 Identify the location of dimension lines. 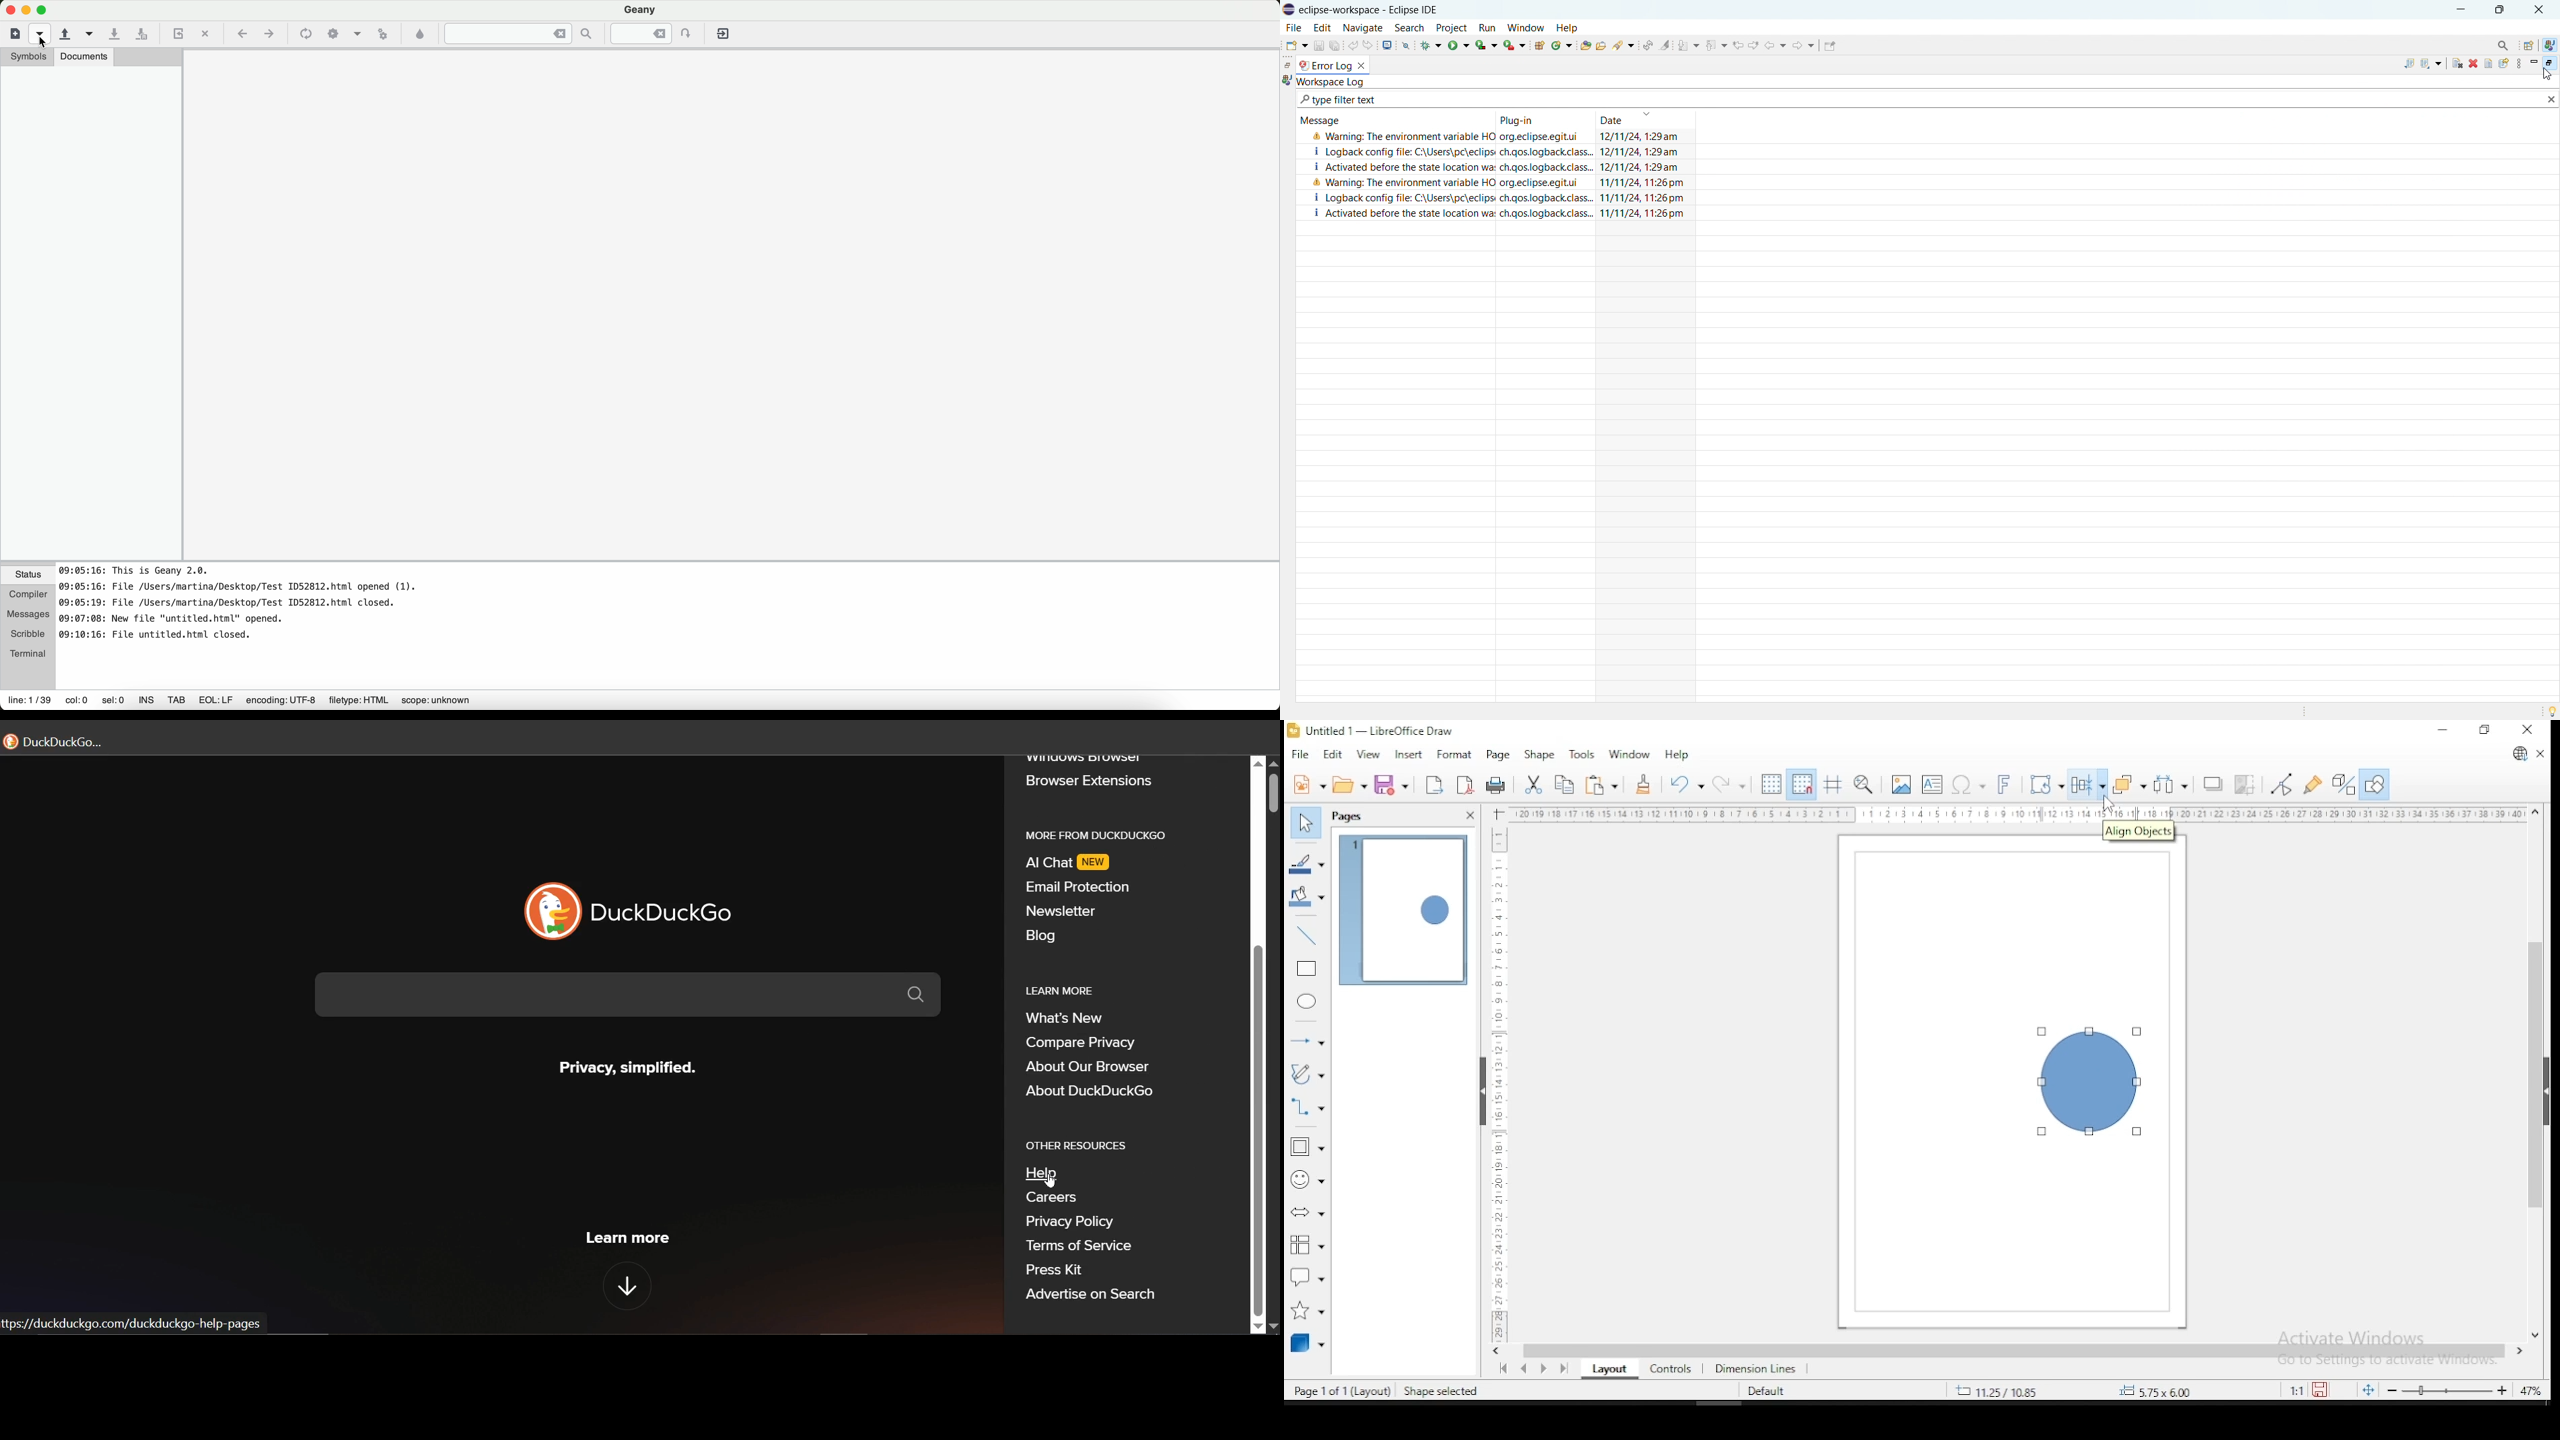
(1756, 1367).